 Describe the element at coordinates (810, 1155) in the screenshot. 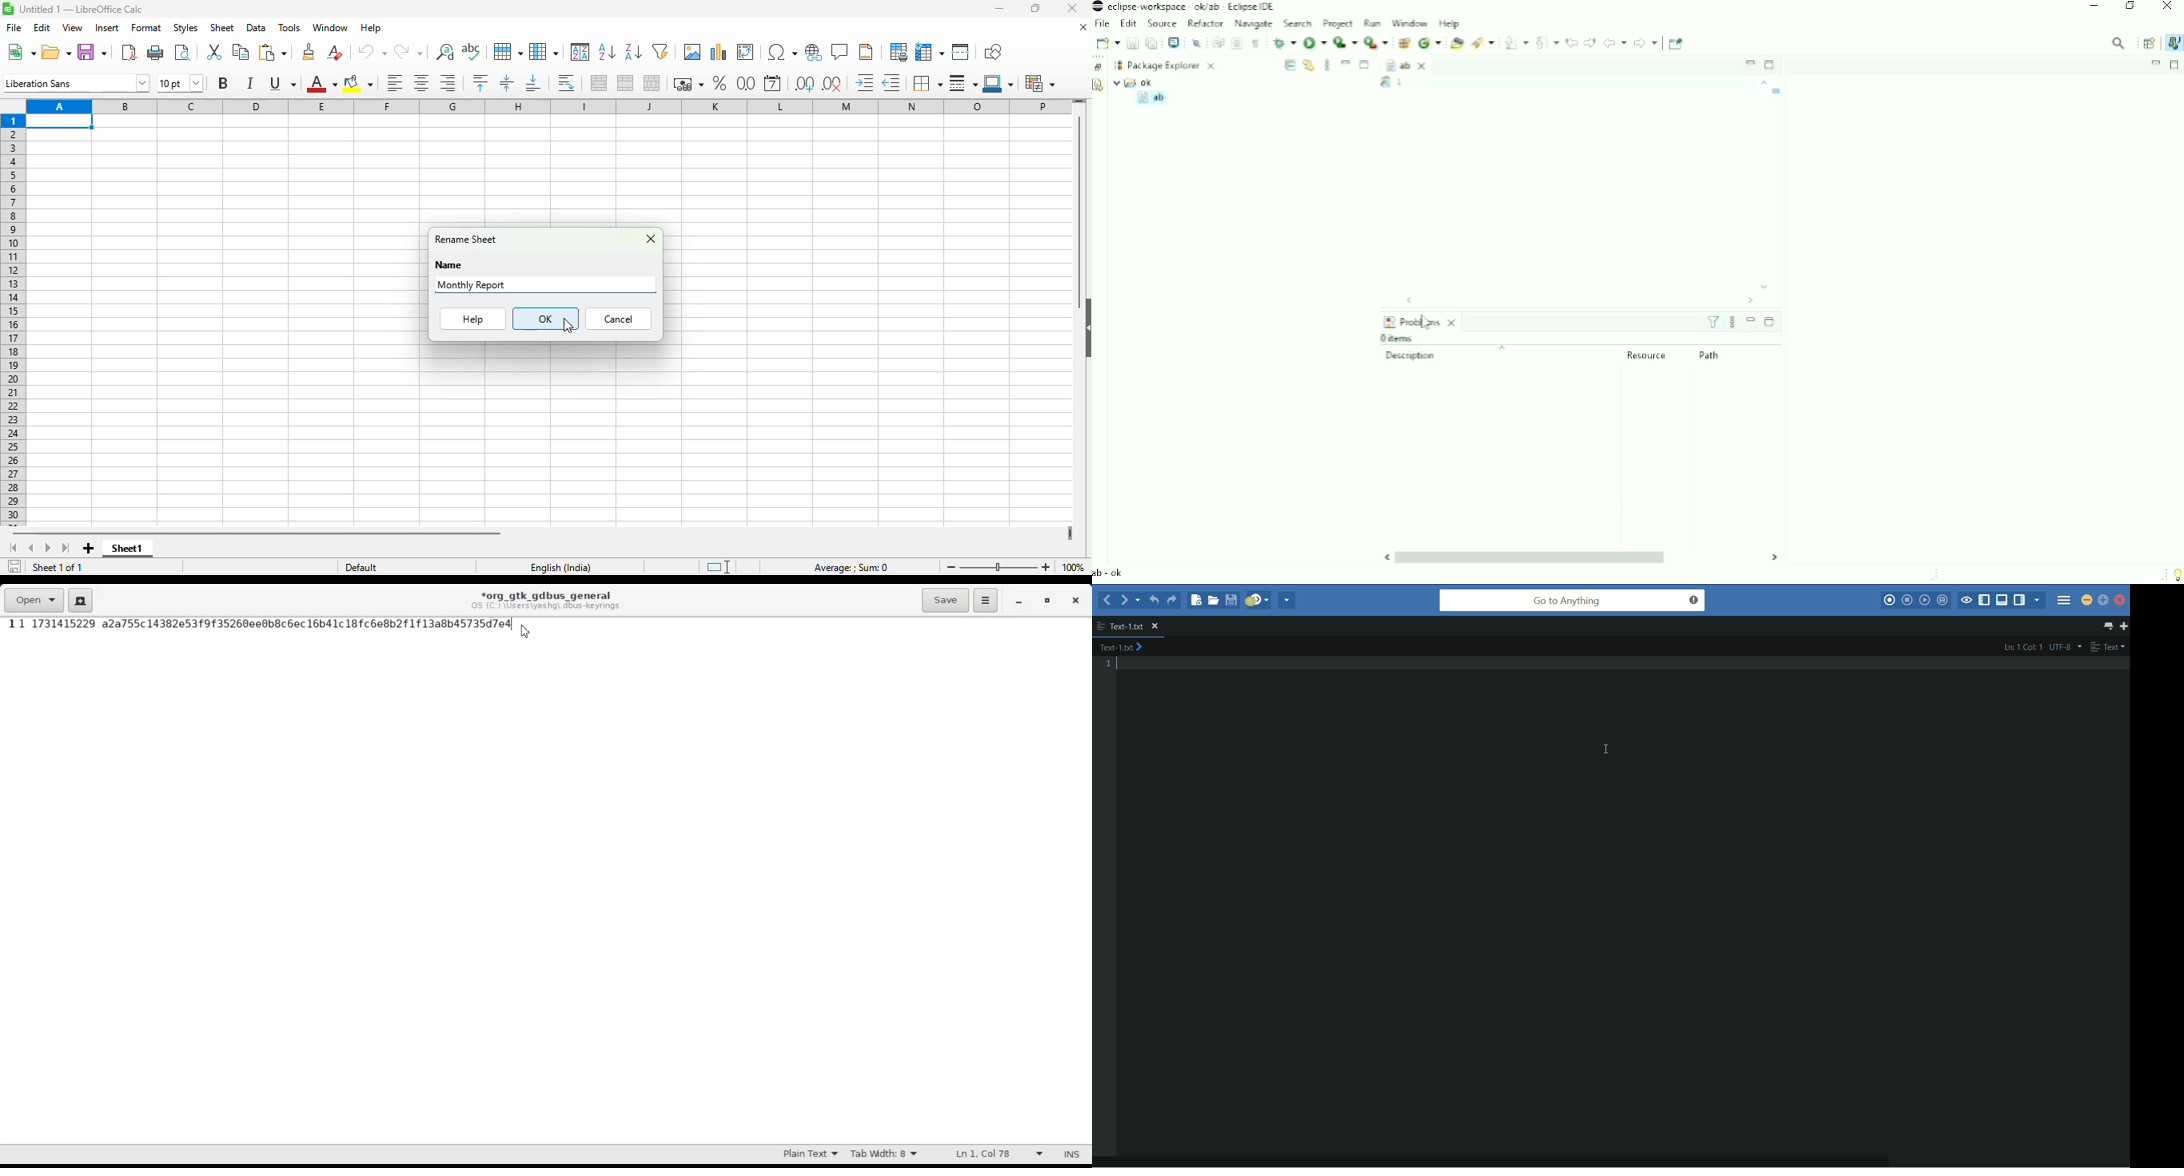

I see `Plain Text` at that location.